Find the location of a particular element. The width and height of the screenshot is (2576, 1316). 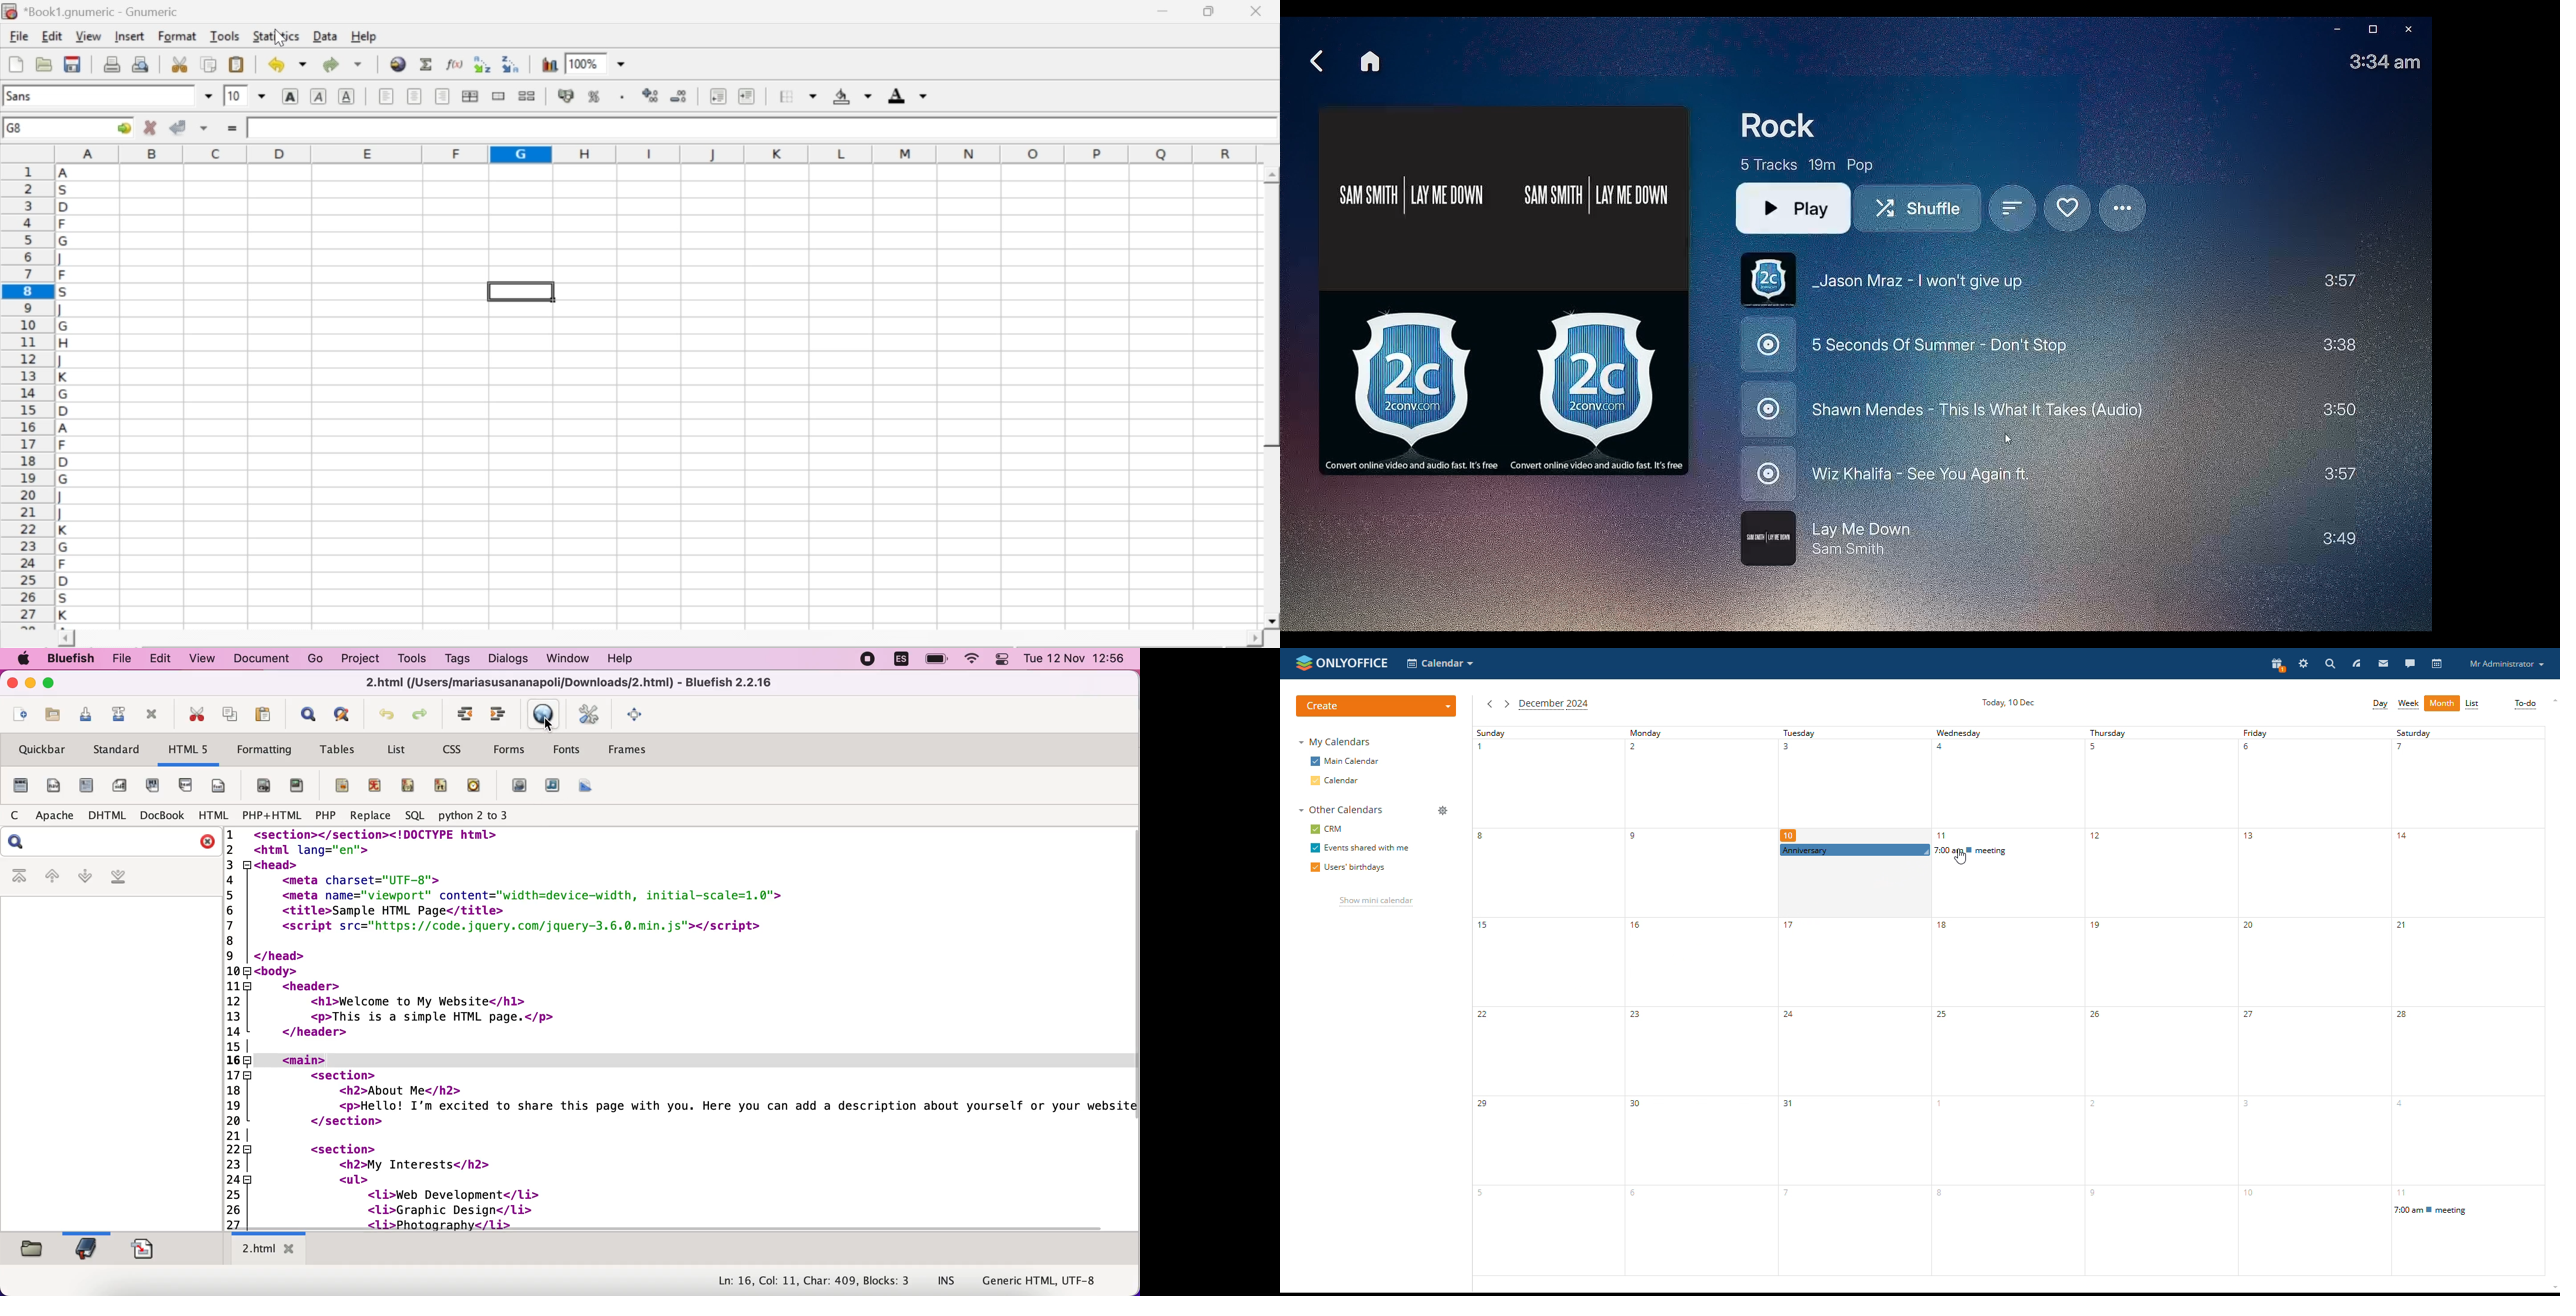

my calendars is located at coordinates (1335, 743).